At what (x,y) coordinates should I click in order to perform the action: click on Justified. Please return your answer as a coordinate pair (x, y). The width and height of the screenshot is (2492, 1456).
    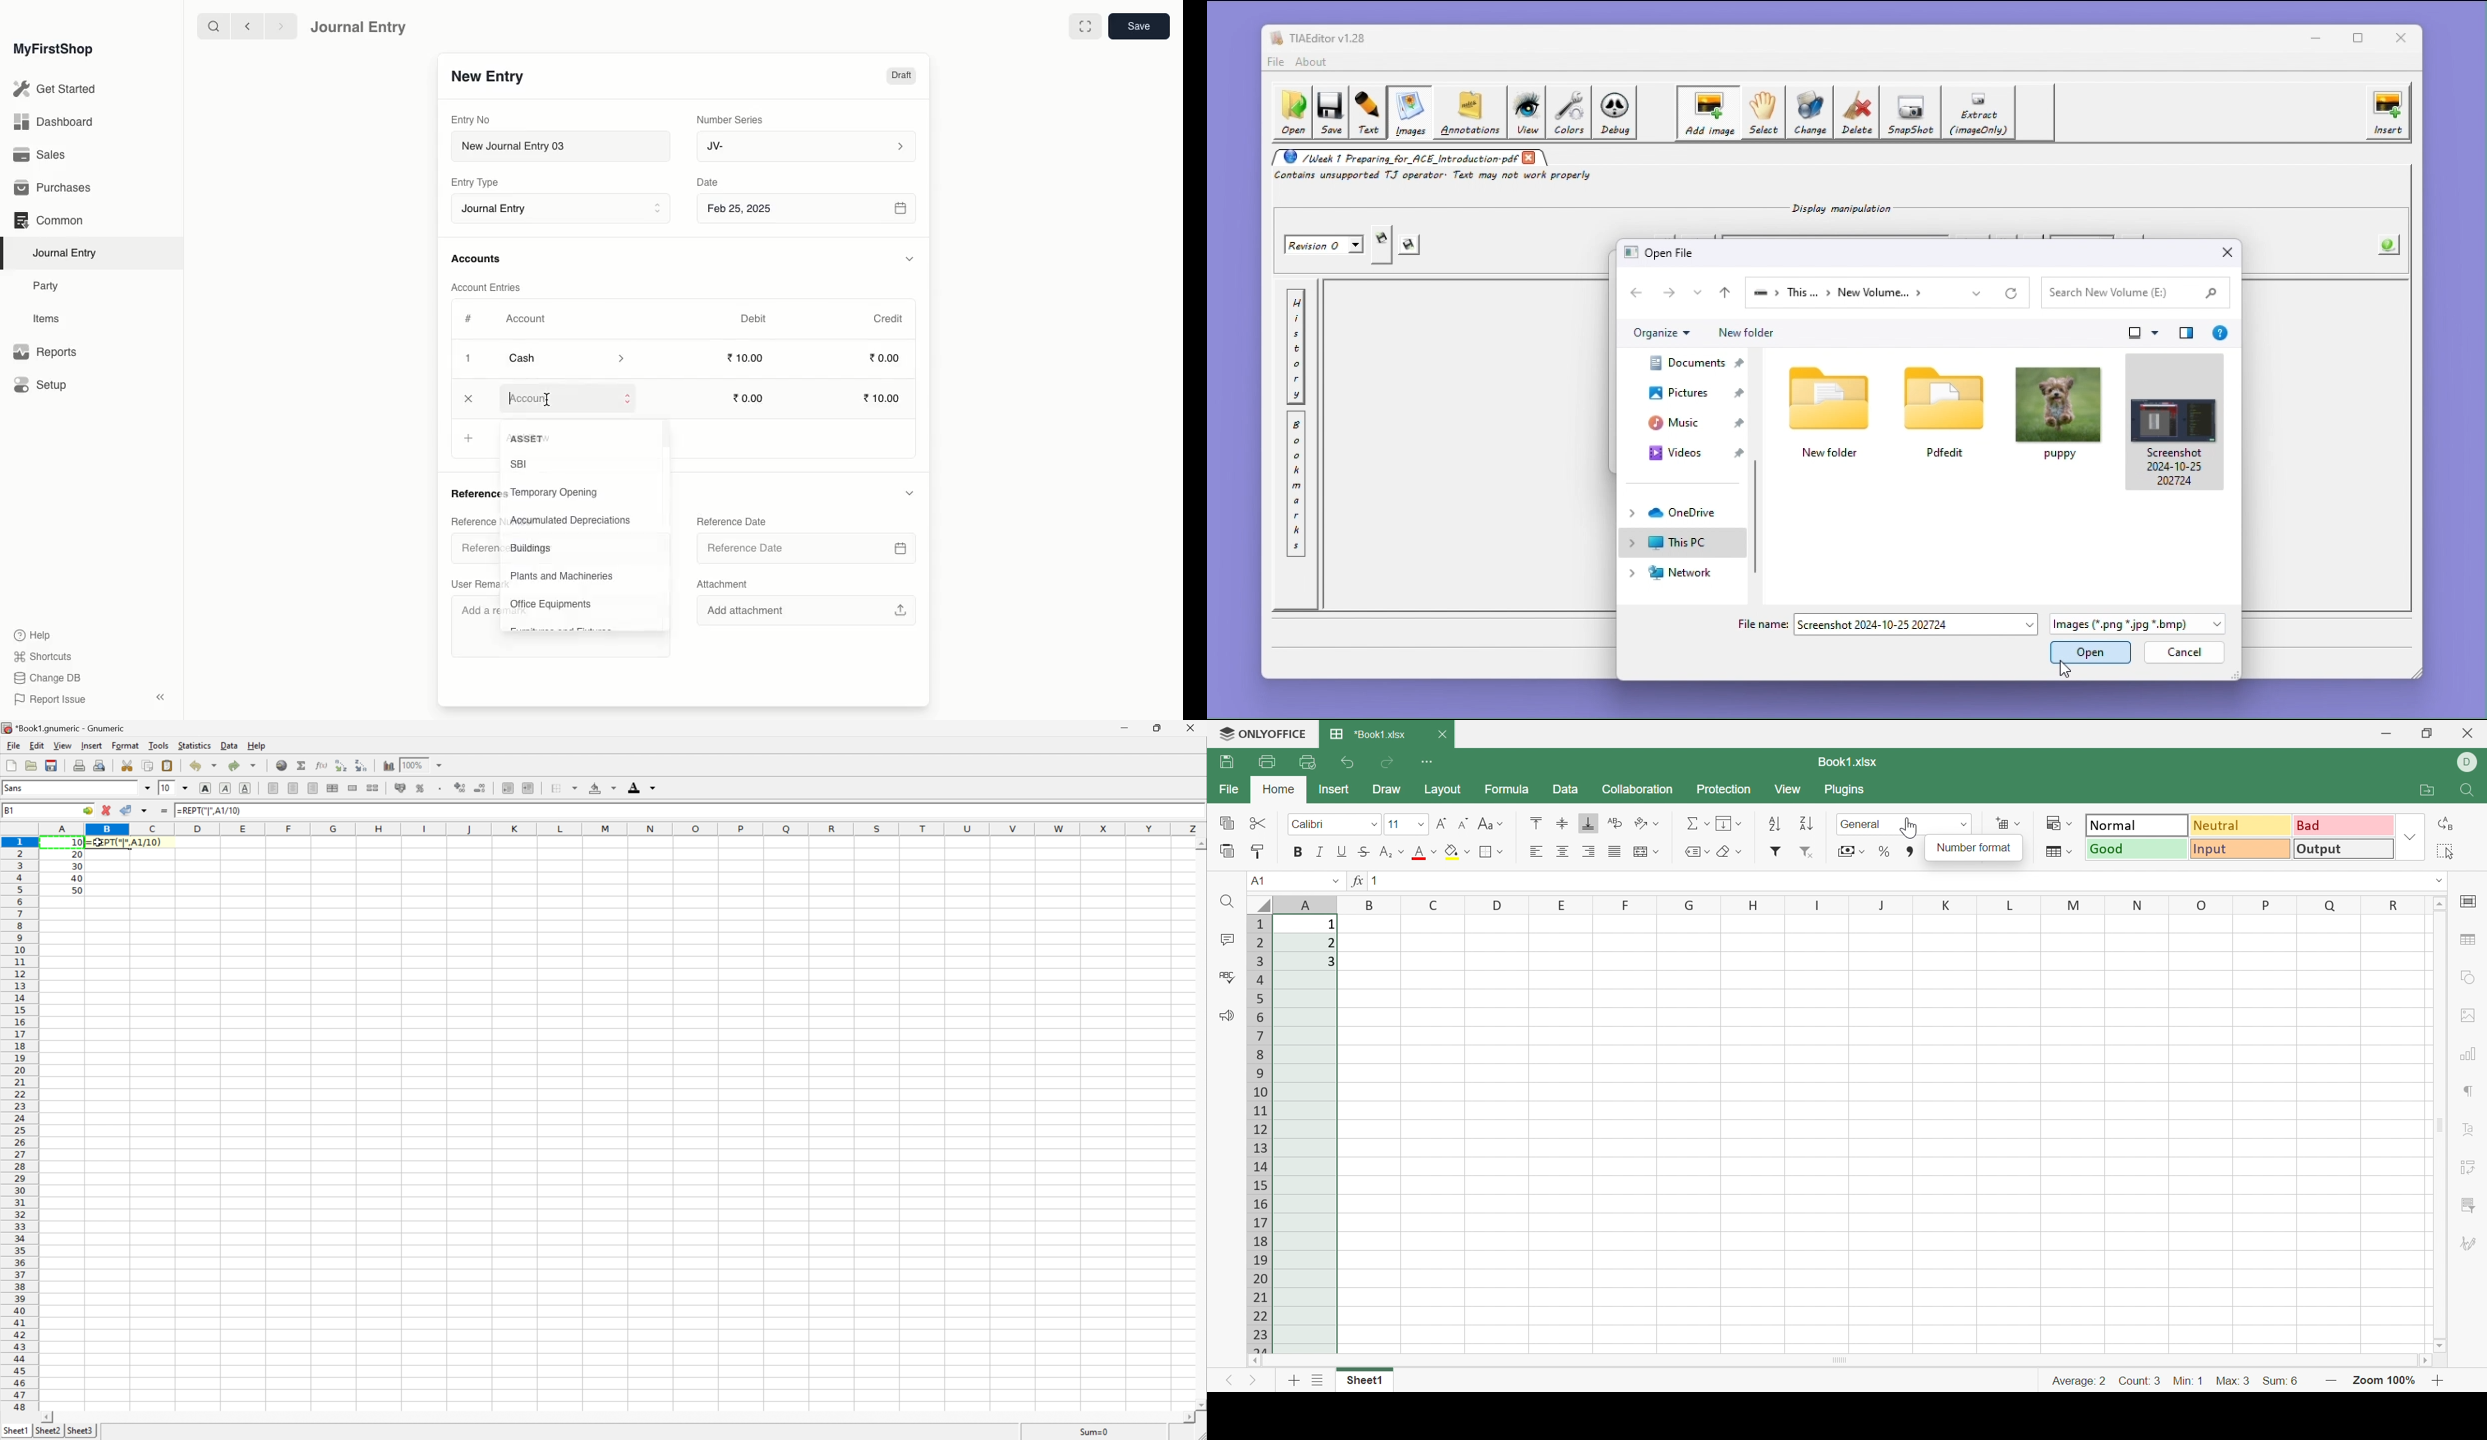
    Looking at the image, I should click on (1614, 850).